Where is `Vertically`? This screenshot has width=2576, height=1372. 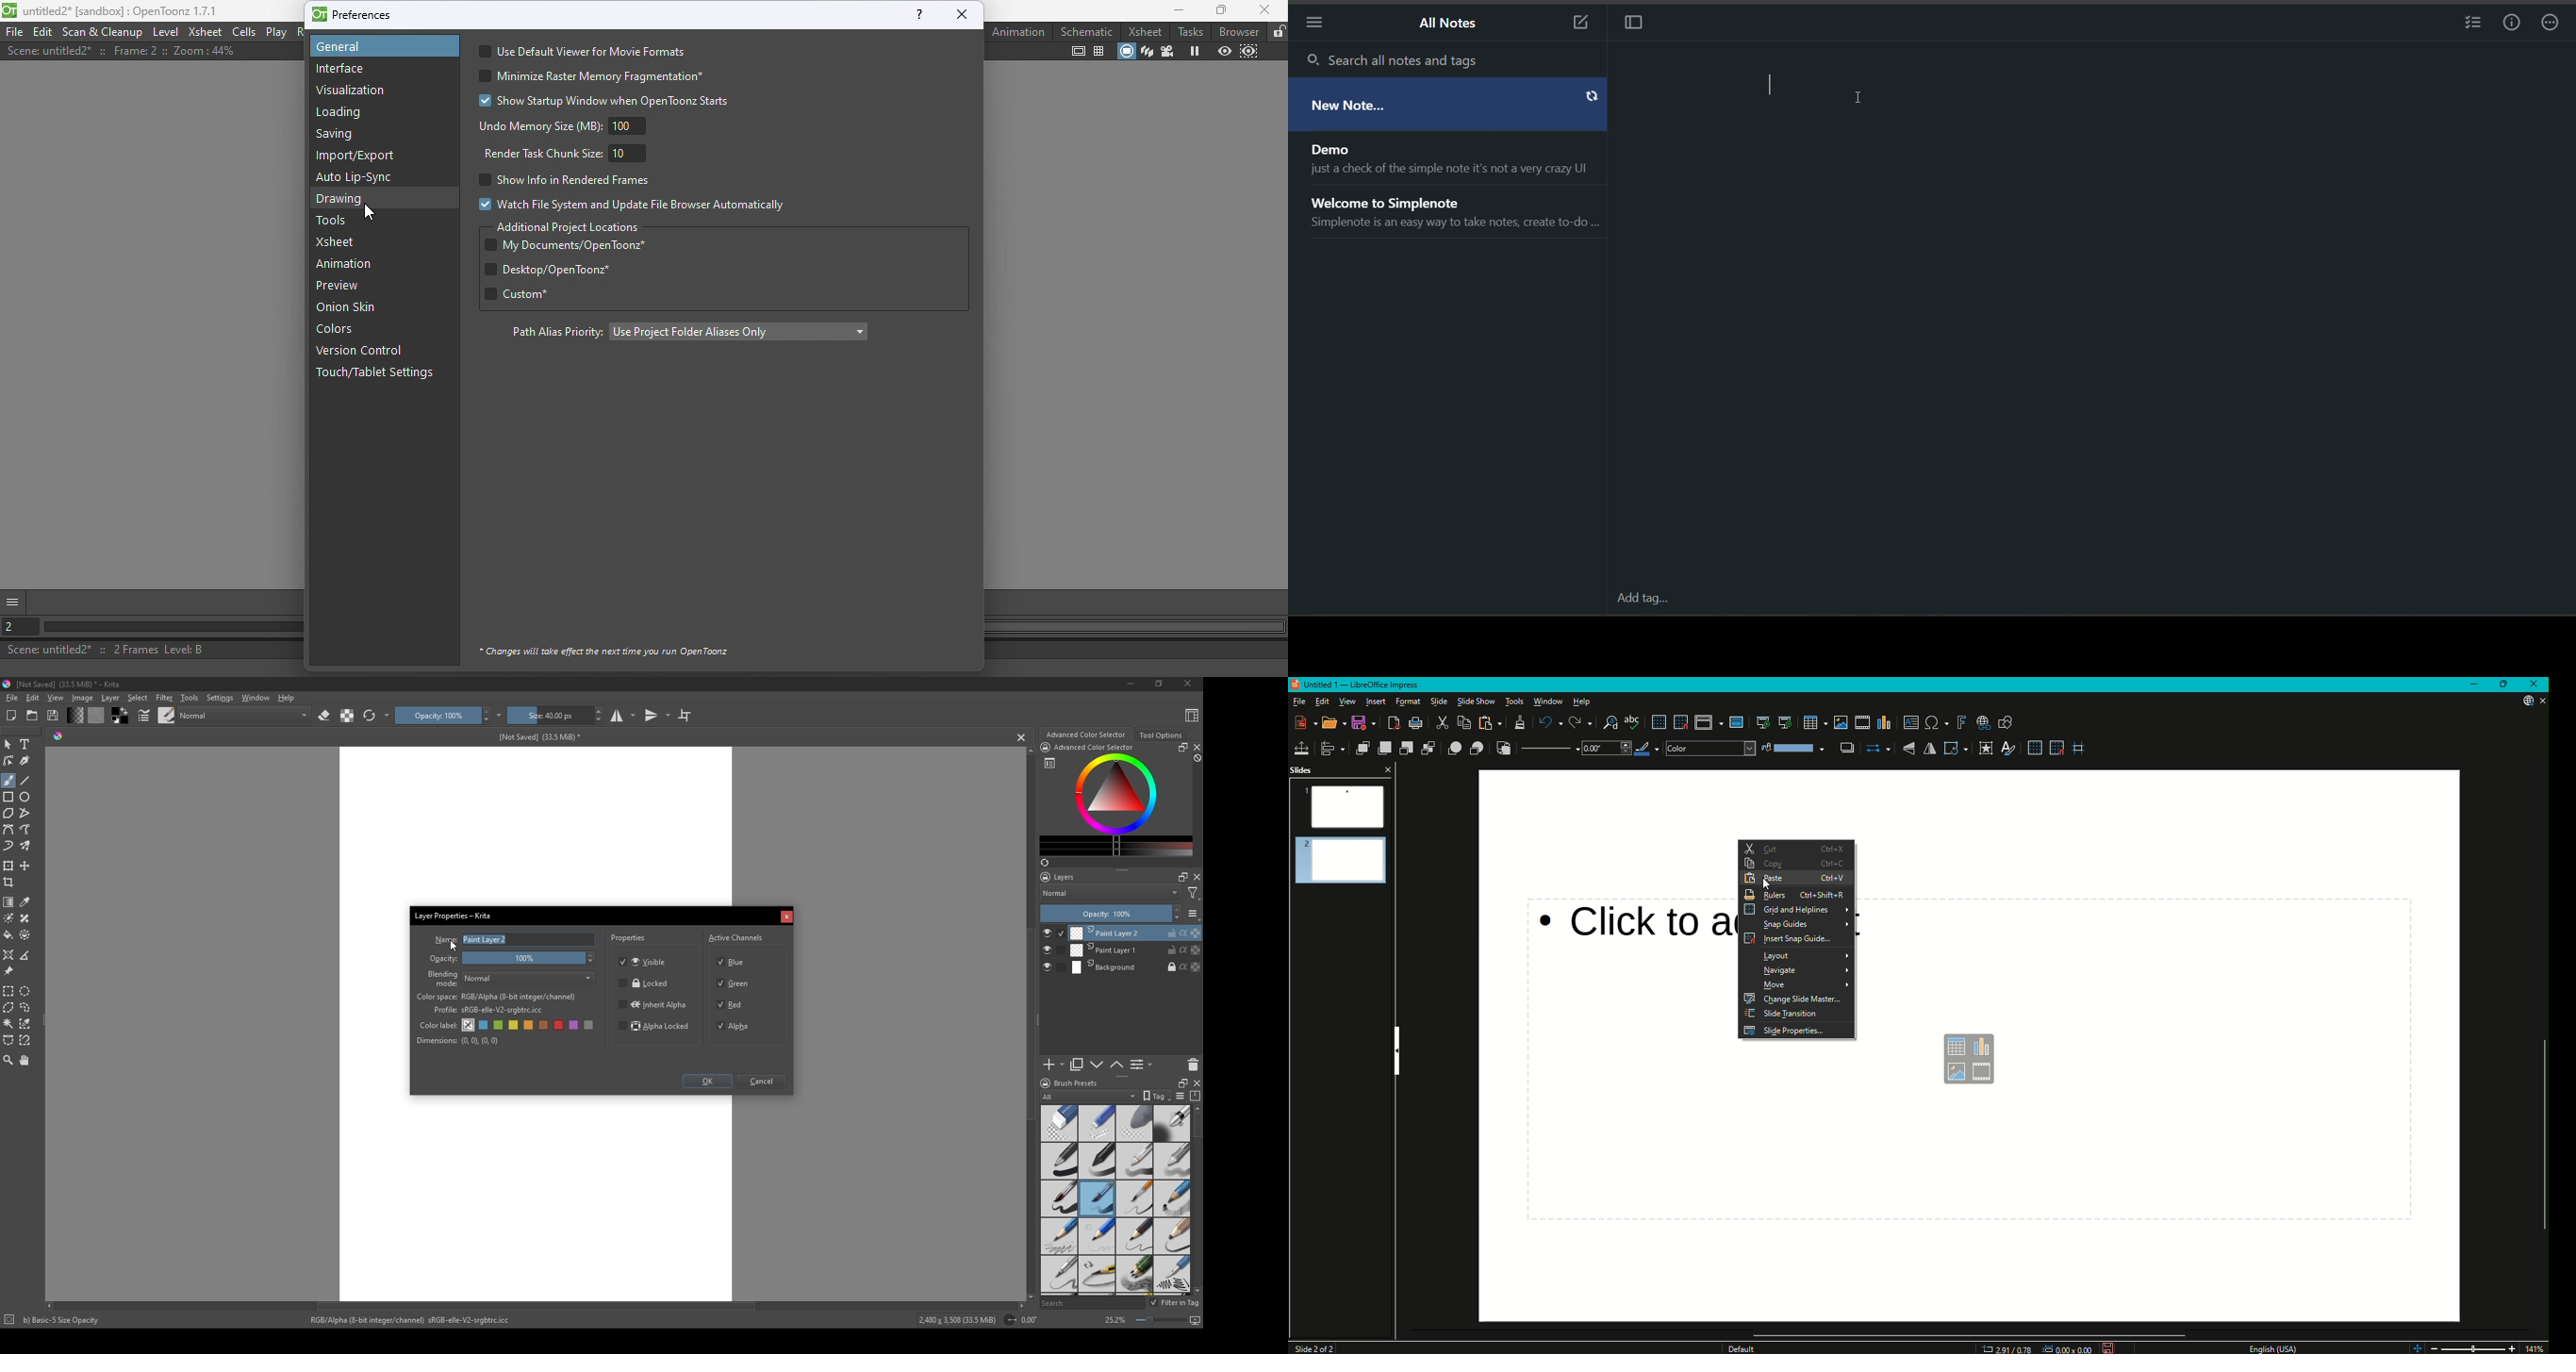
Vertically is located at coordinates (1910, 749).